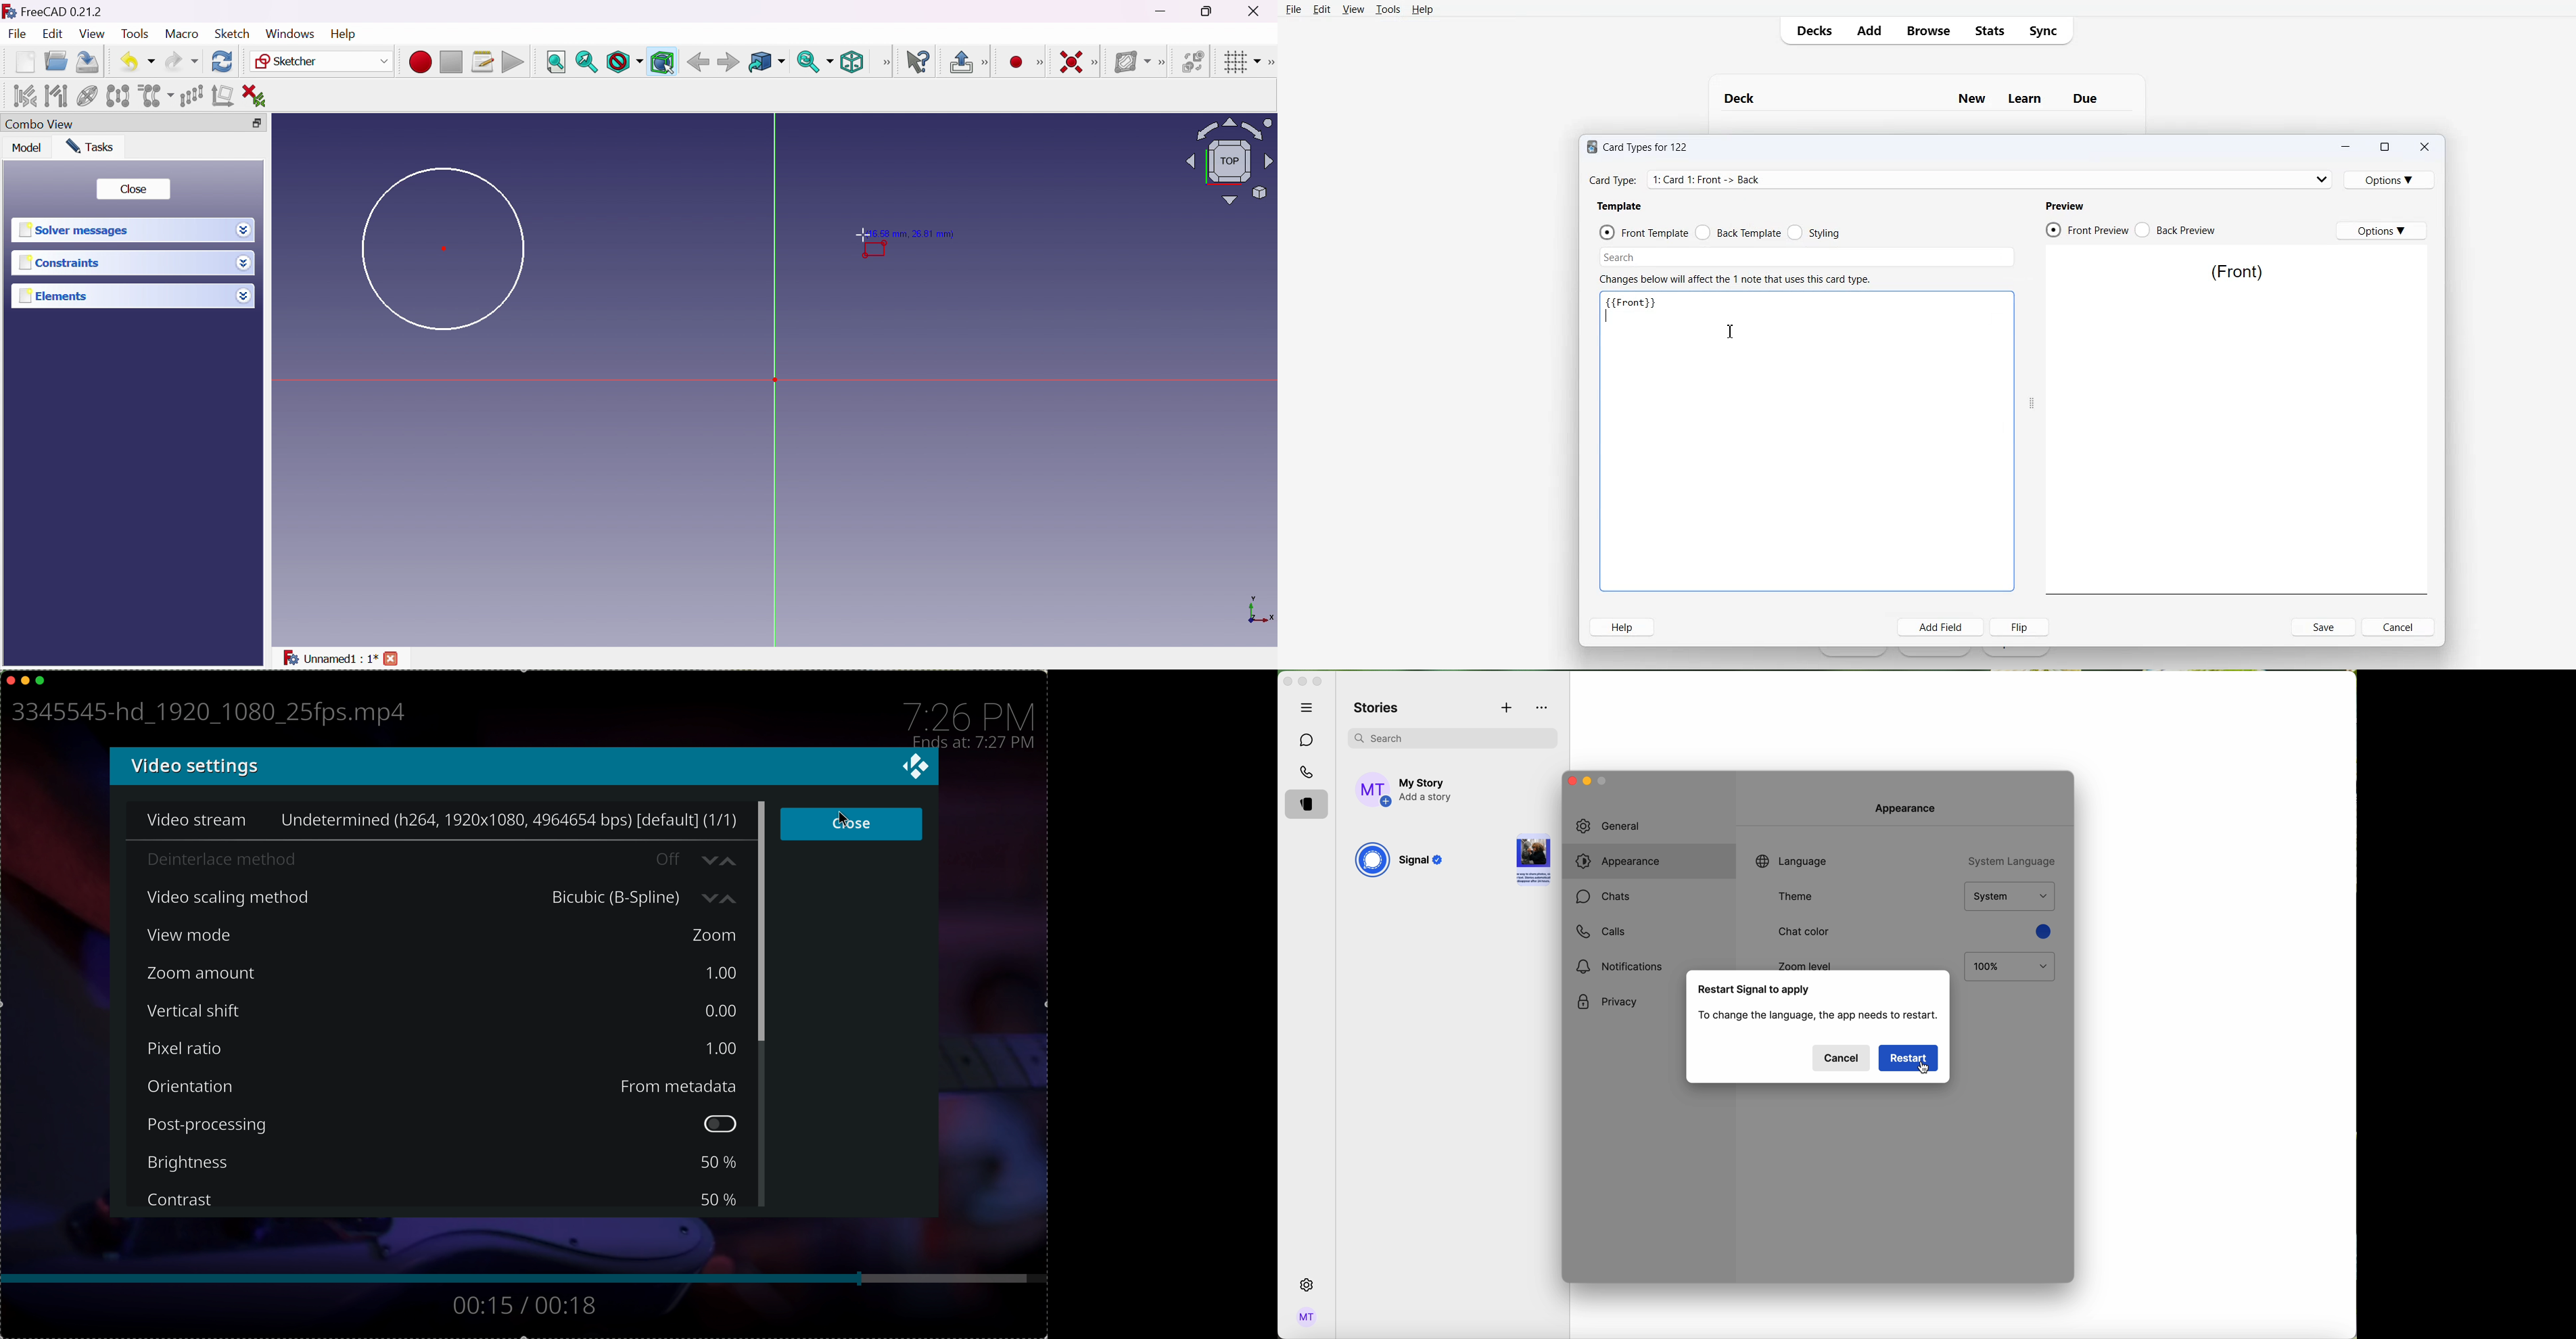 Image resolution: width=2576 pixels, height=1344 pixels. Describe the element at coordinates (2019, 627) in the screenshot. I see `Flip` at that location.